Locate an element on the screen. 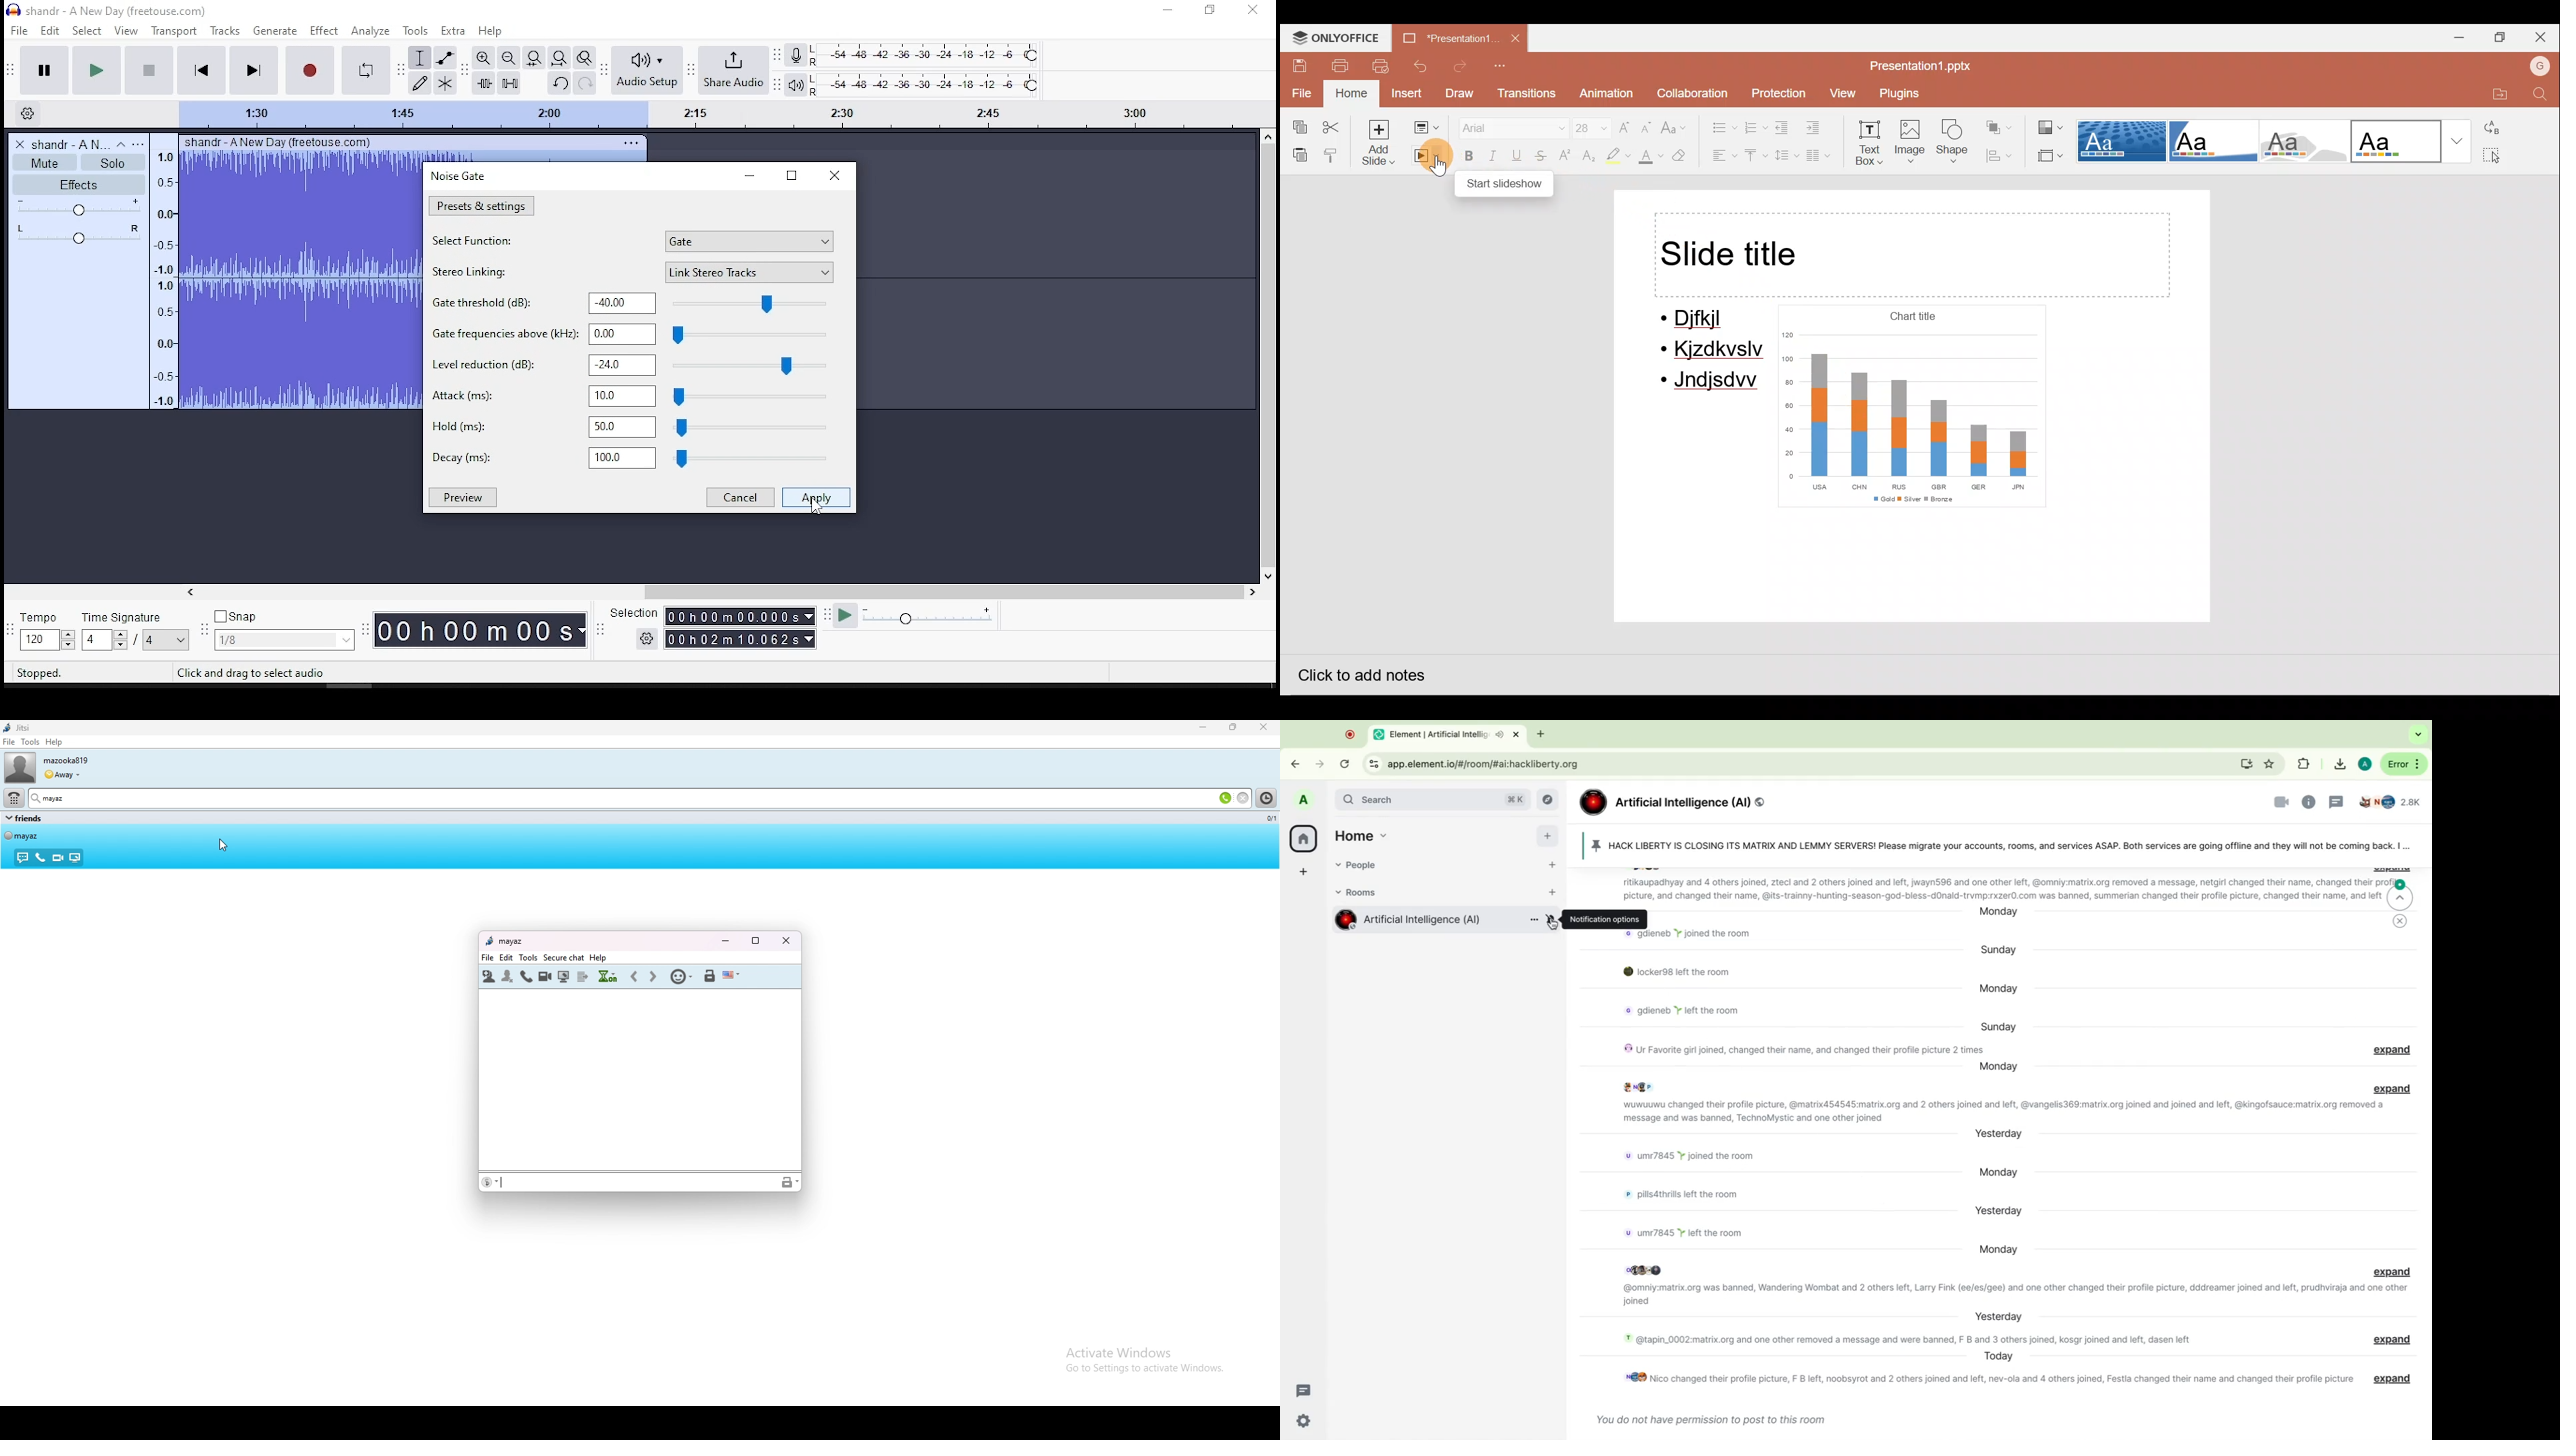 The width and height of the screenshot is (2576, 1456). close window is located at coordinates (1255, 11).